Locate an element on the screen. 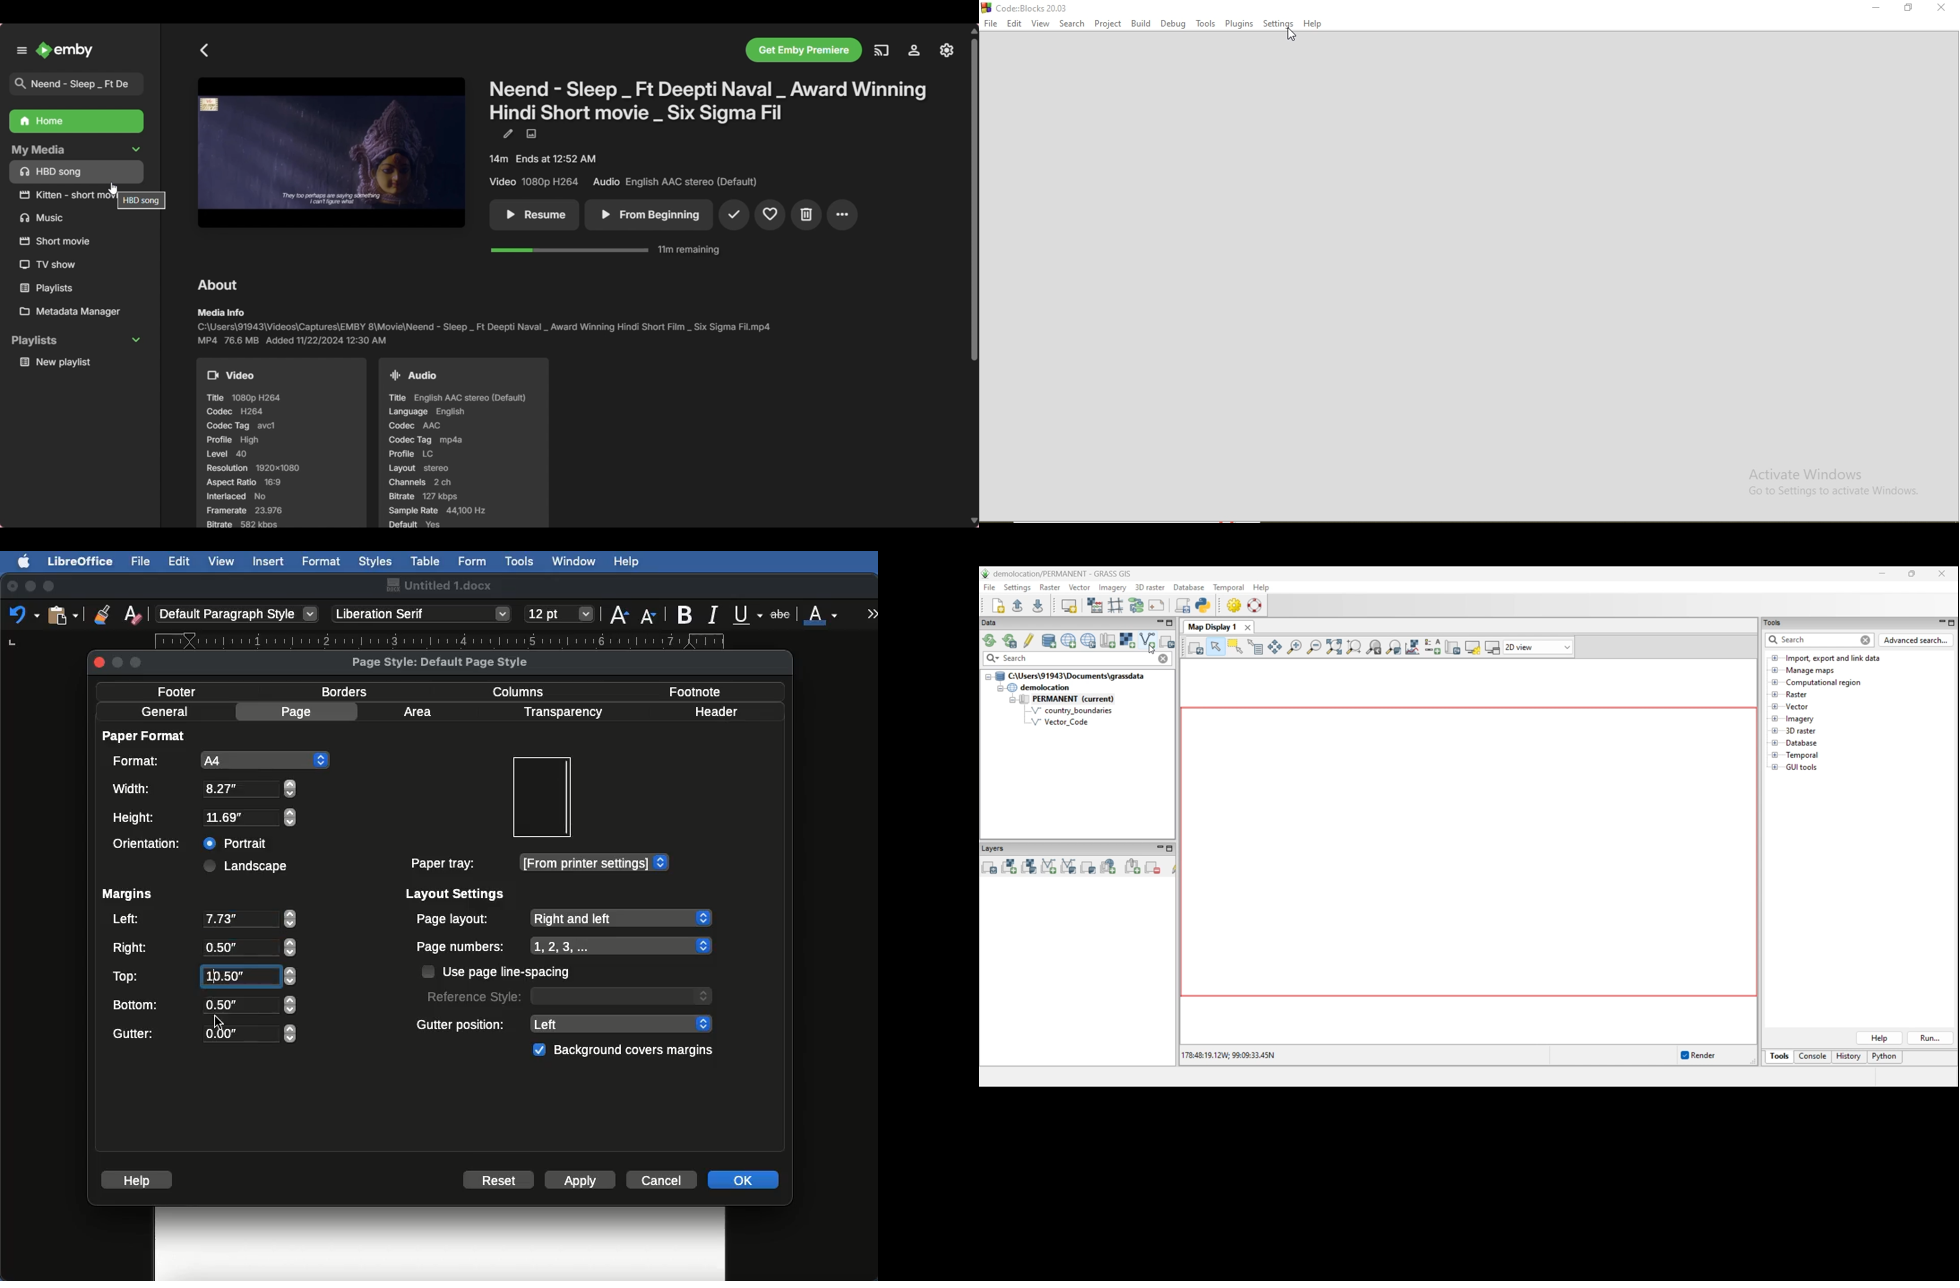 The image size is (1960, 1288). Top is located at coordinates (202, 976).